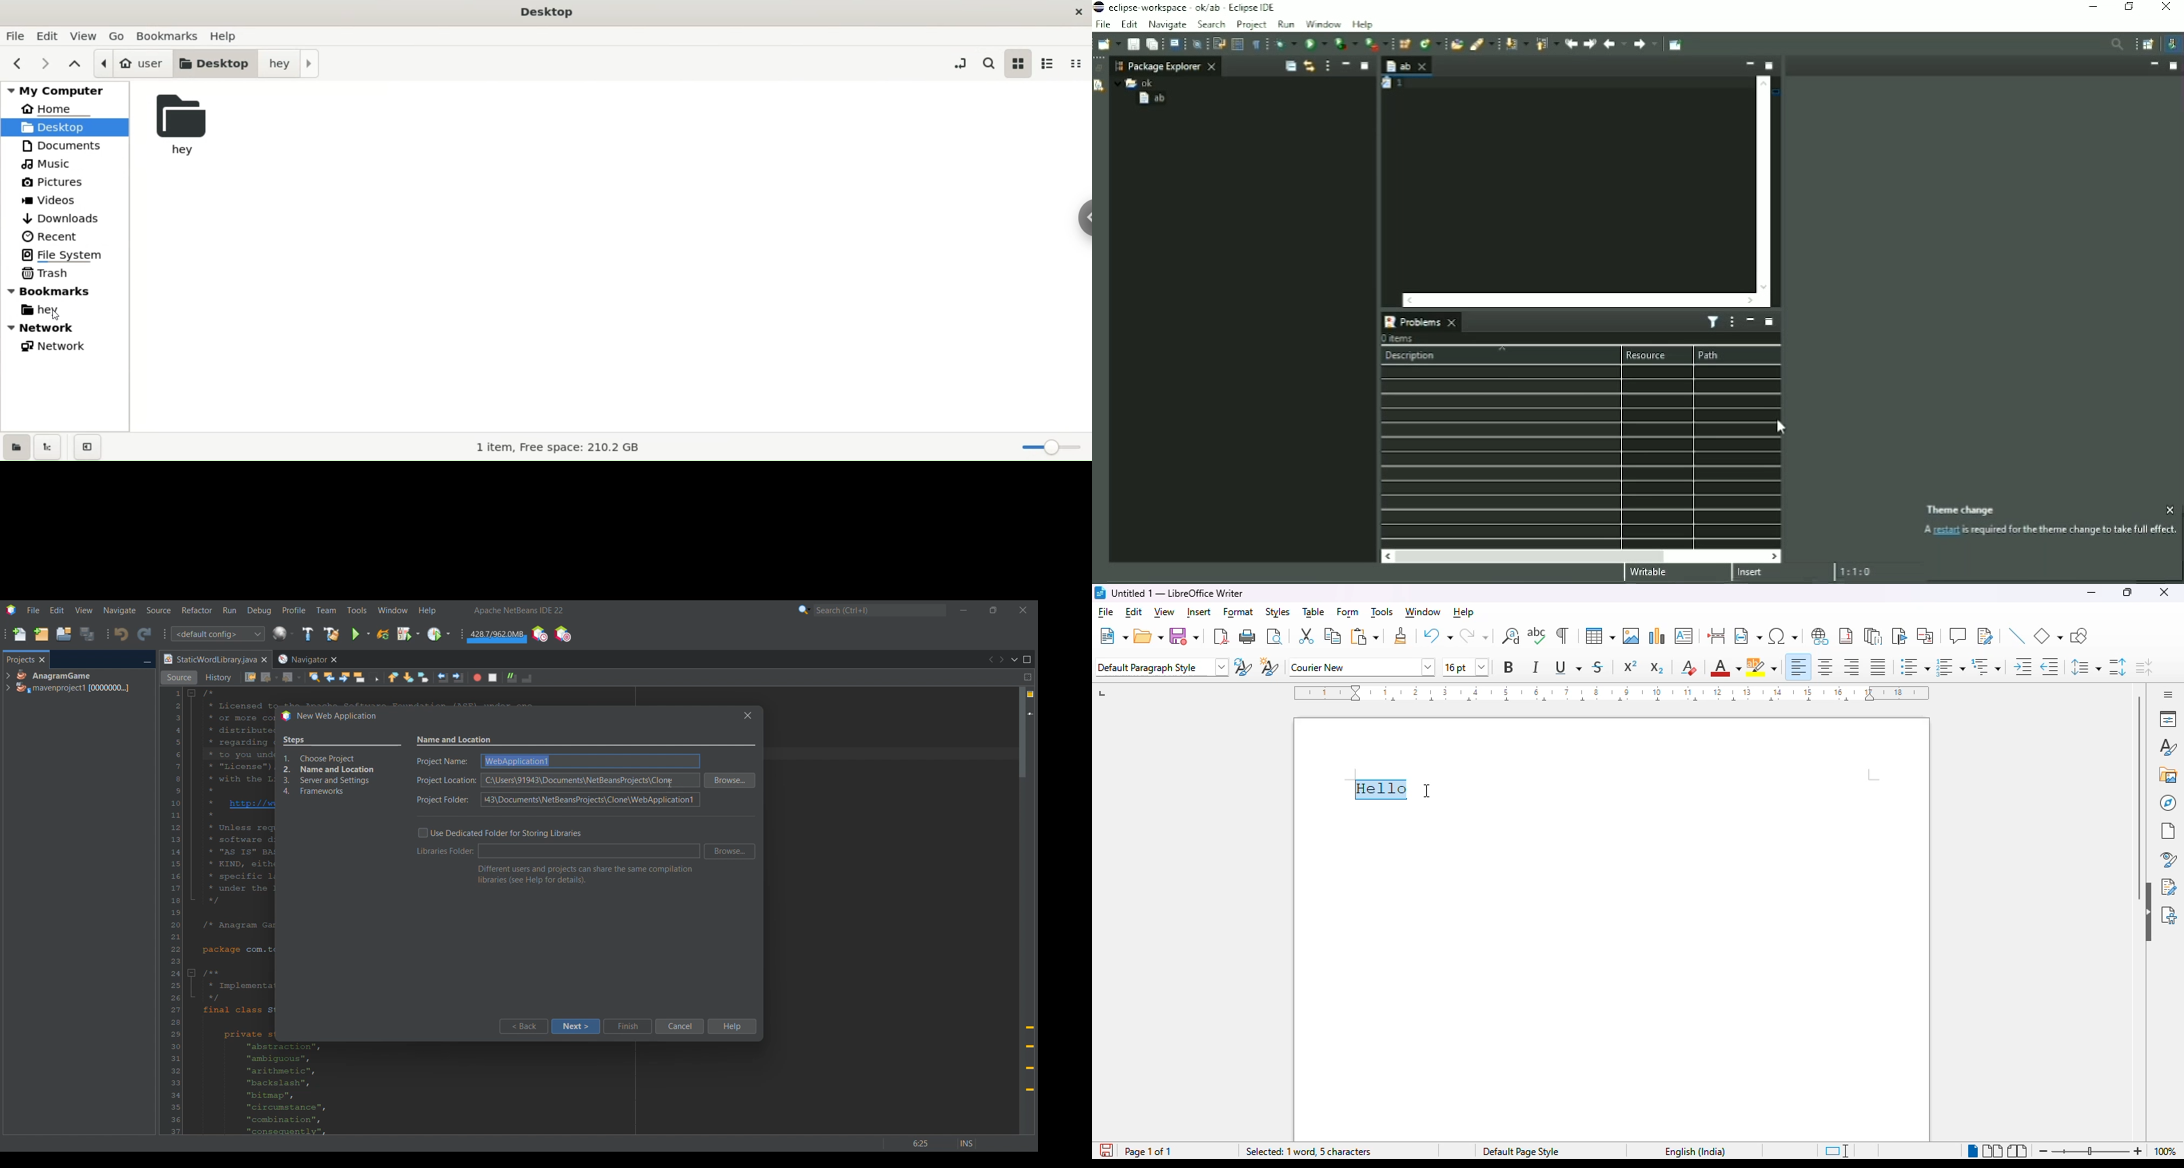 The image size is (2184, 1176). I want to click on Minimize, so click(2154, 64).